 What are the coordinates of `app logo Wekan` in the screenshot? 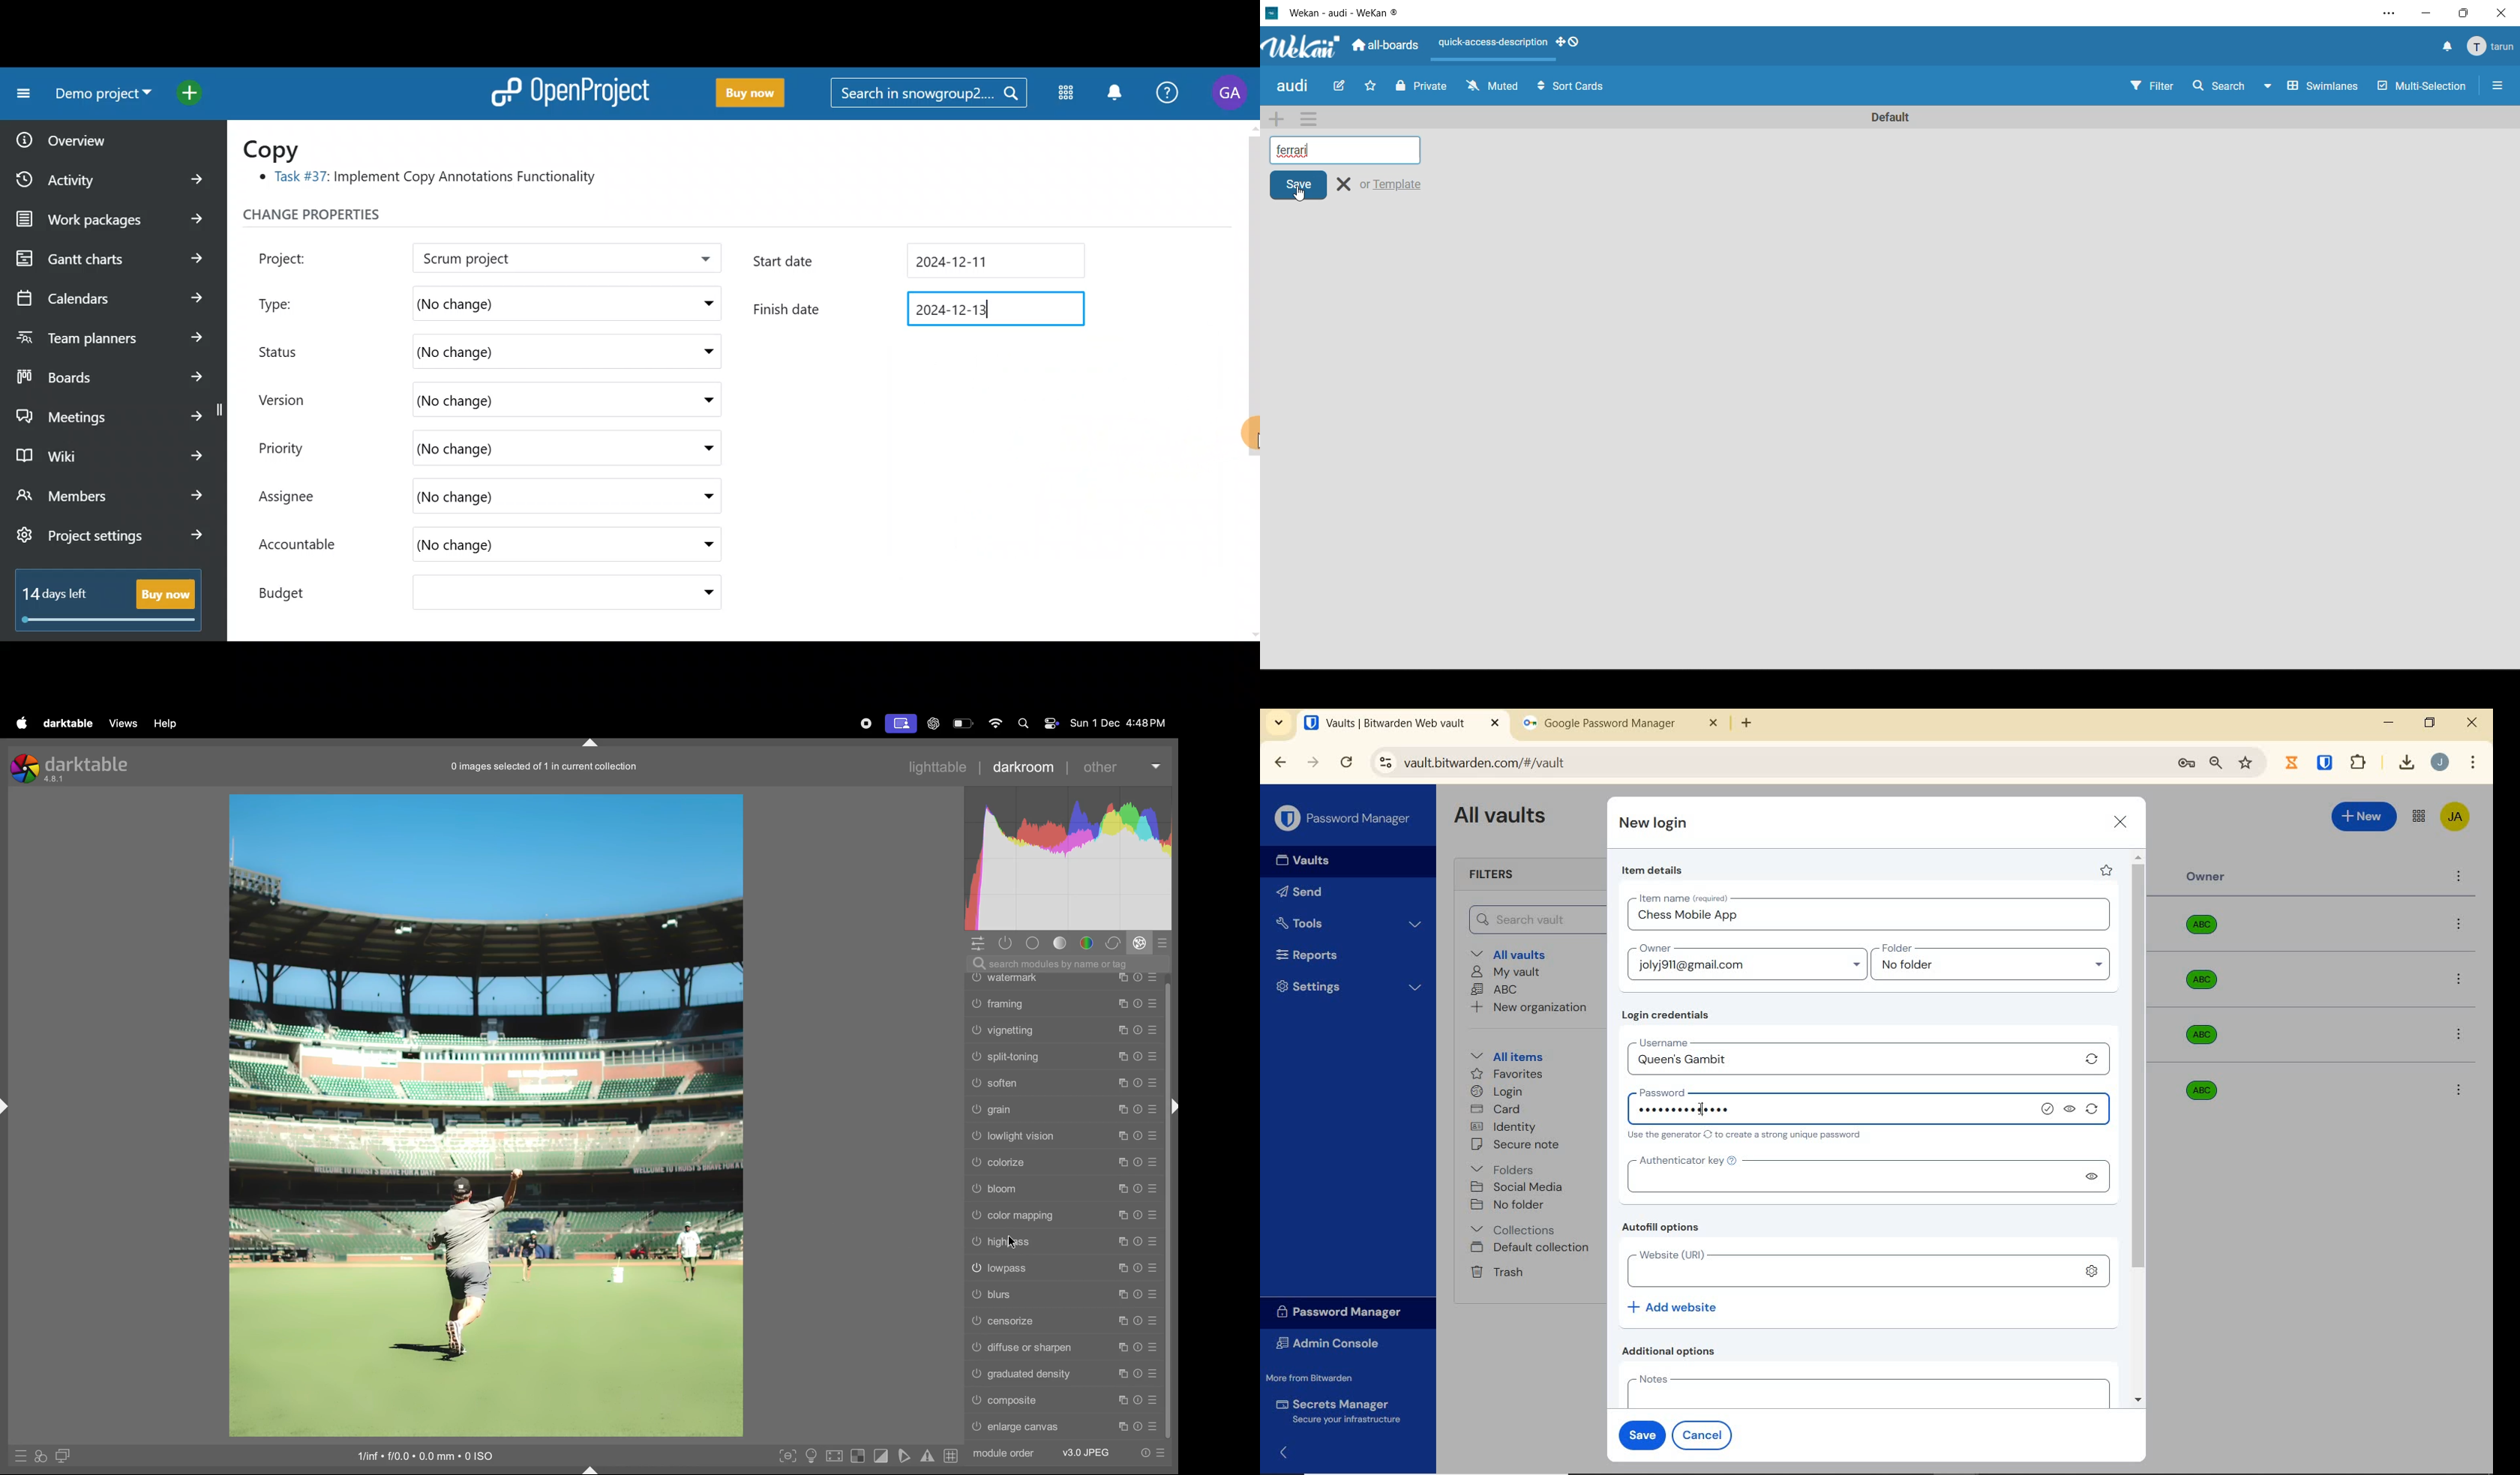 It's located at (1299, 47).